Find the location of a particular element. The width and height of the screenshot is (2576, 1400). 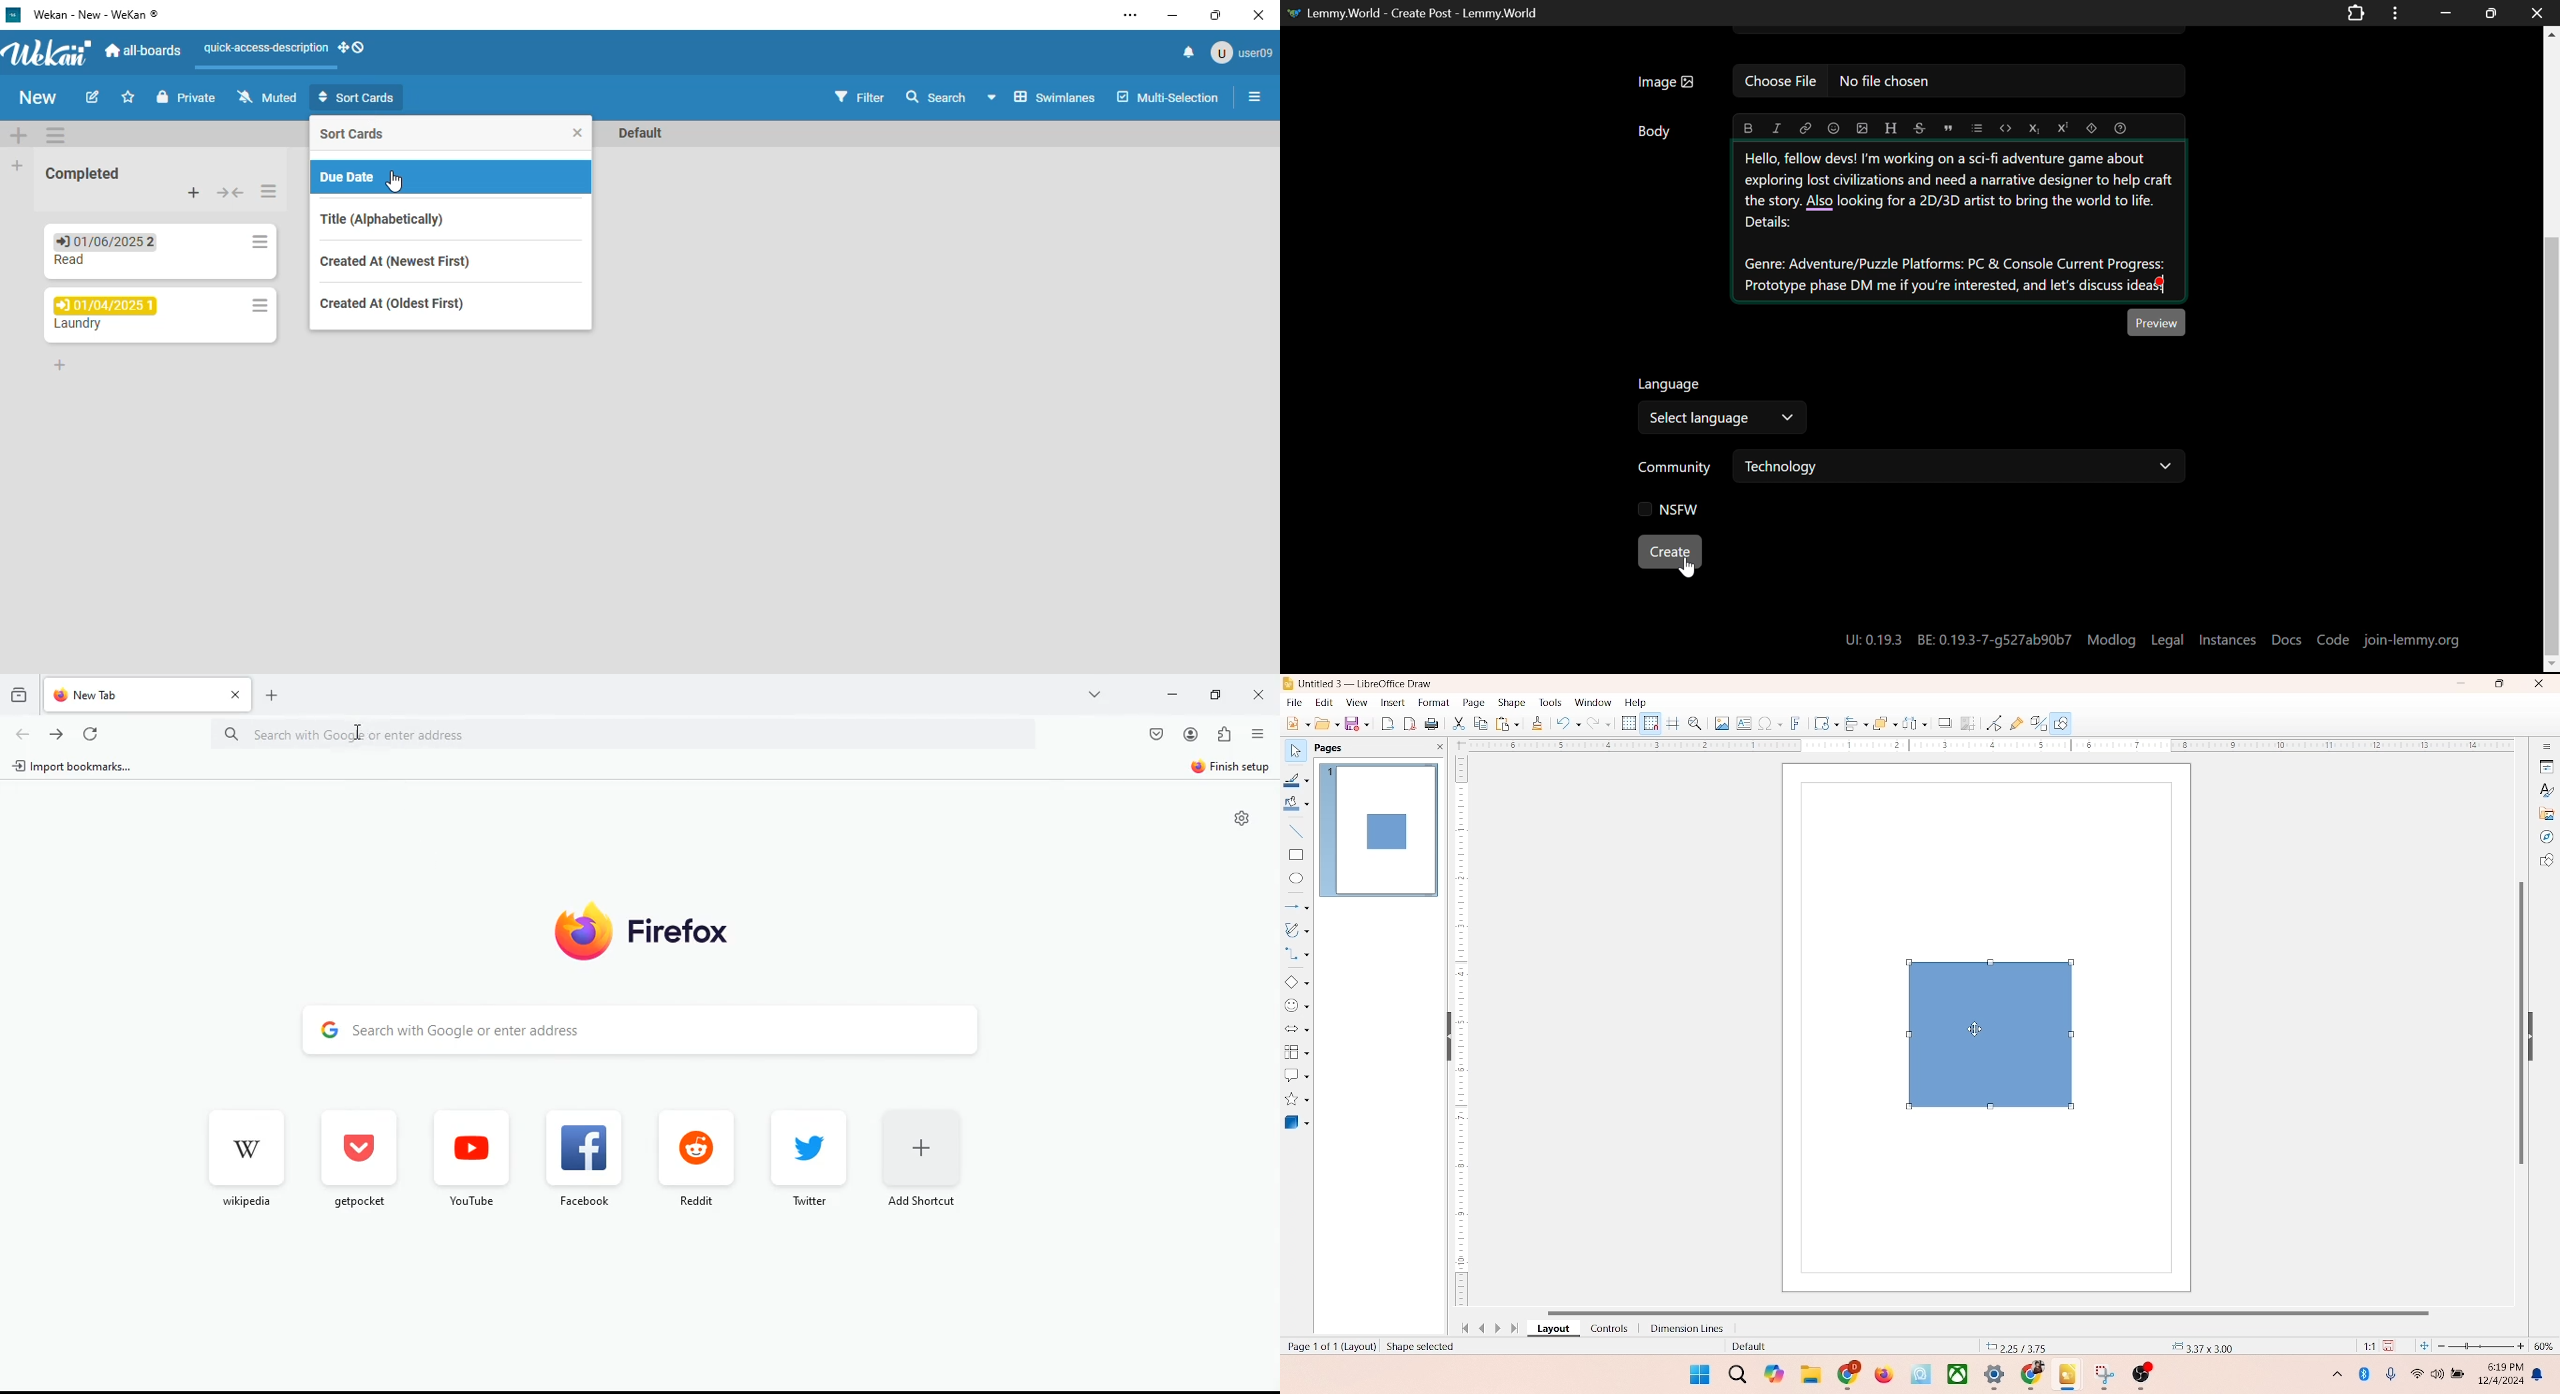

header is located at coordinates (1892, 126).